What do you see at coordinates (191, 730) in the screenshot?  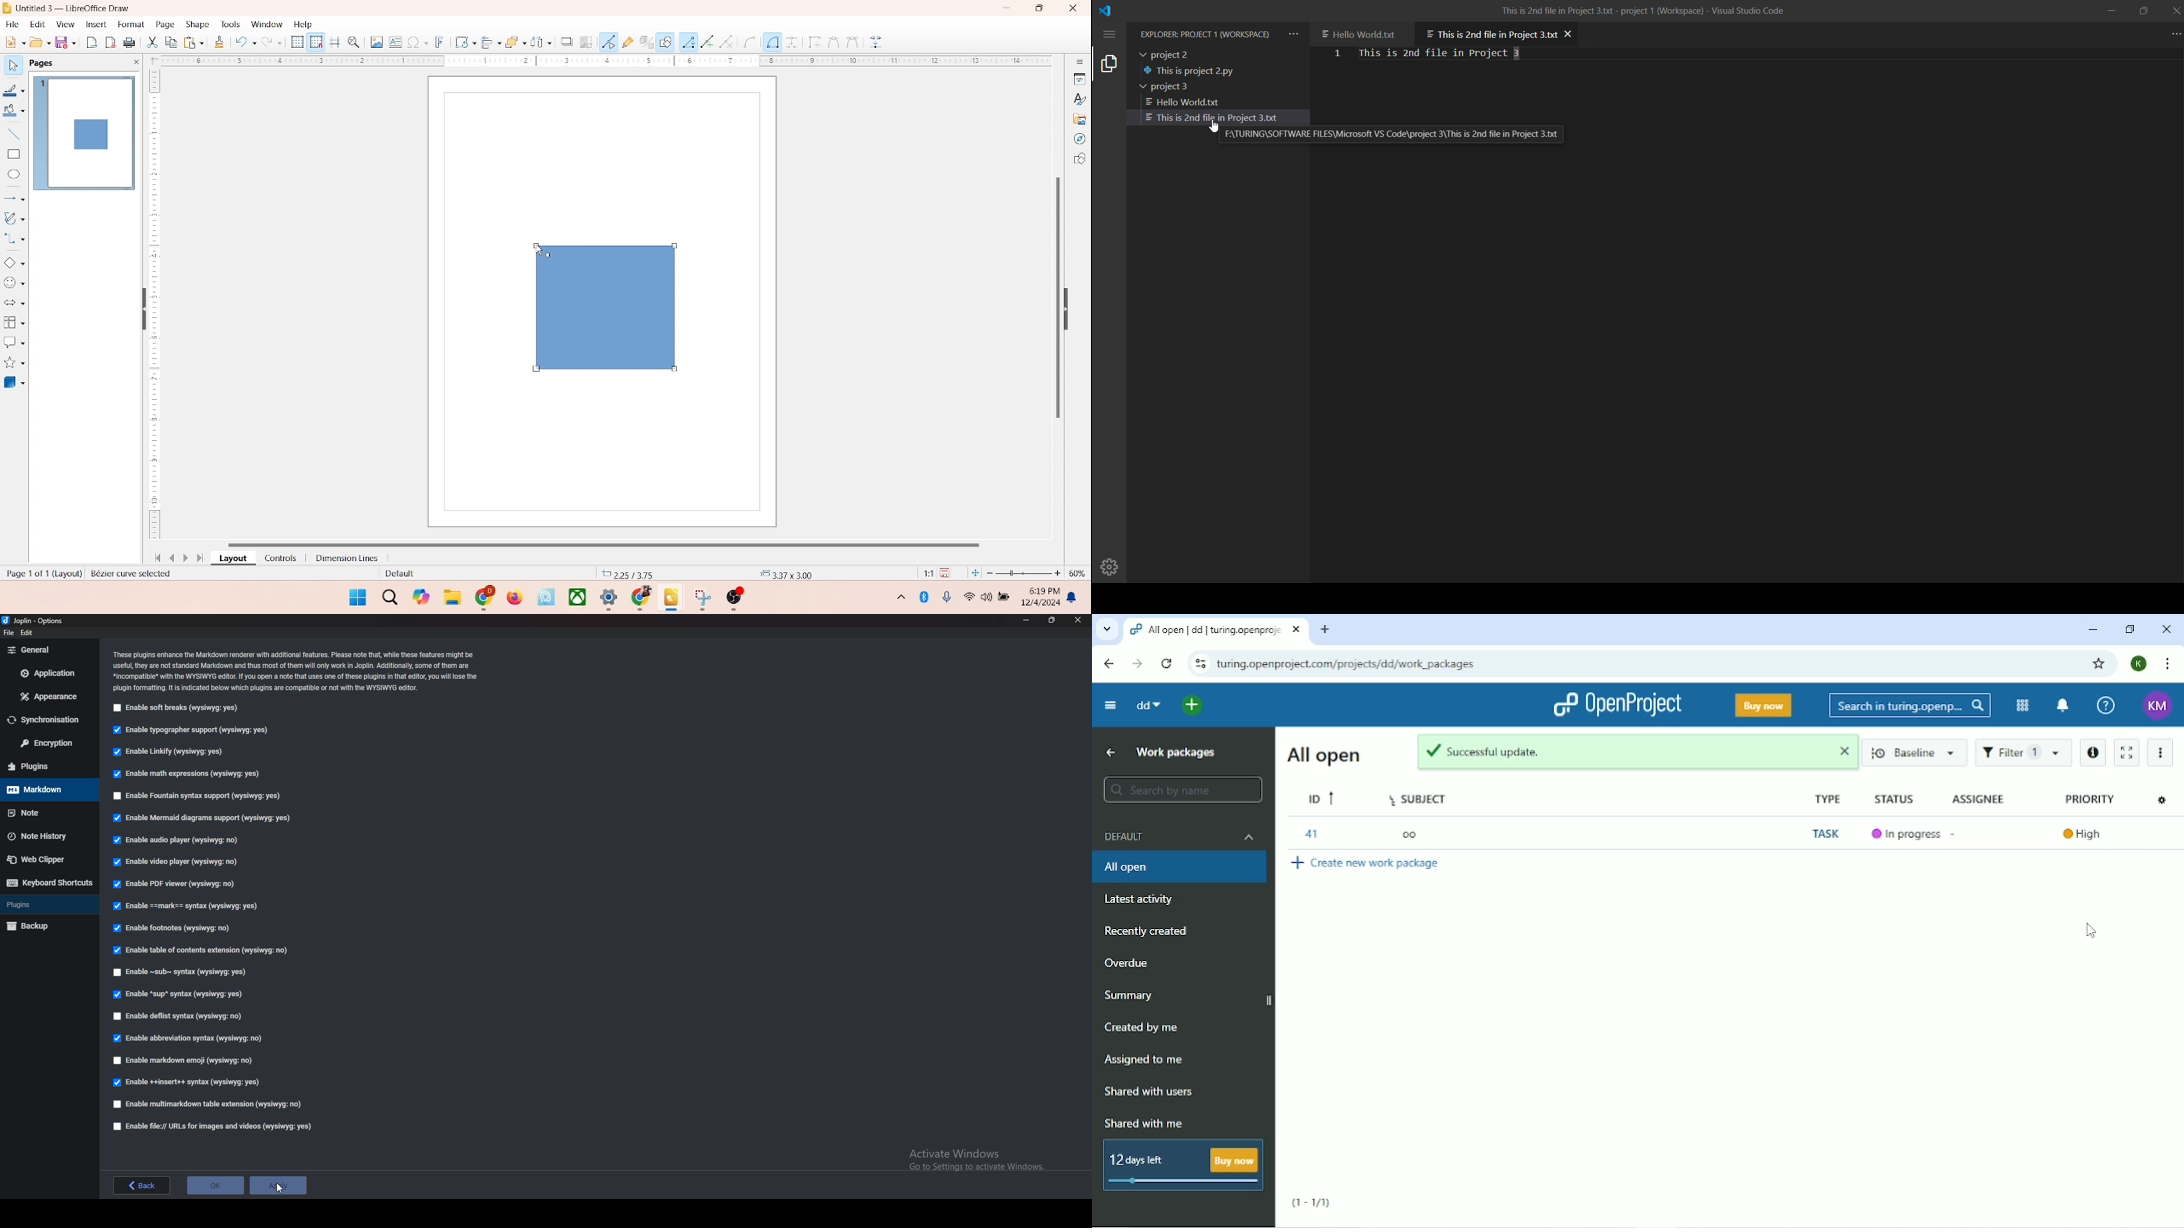 I see `enable typographer support` at bounding box center [191, 730].